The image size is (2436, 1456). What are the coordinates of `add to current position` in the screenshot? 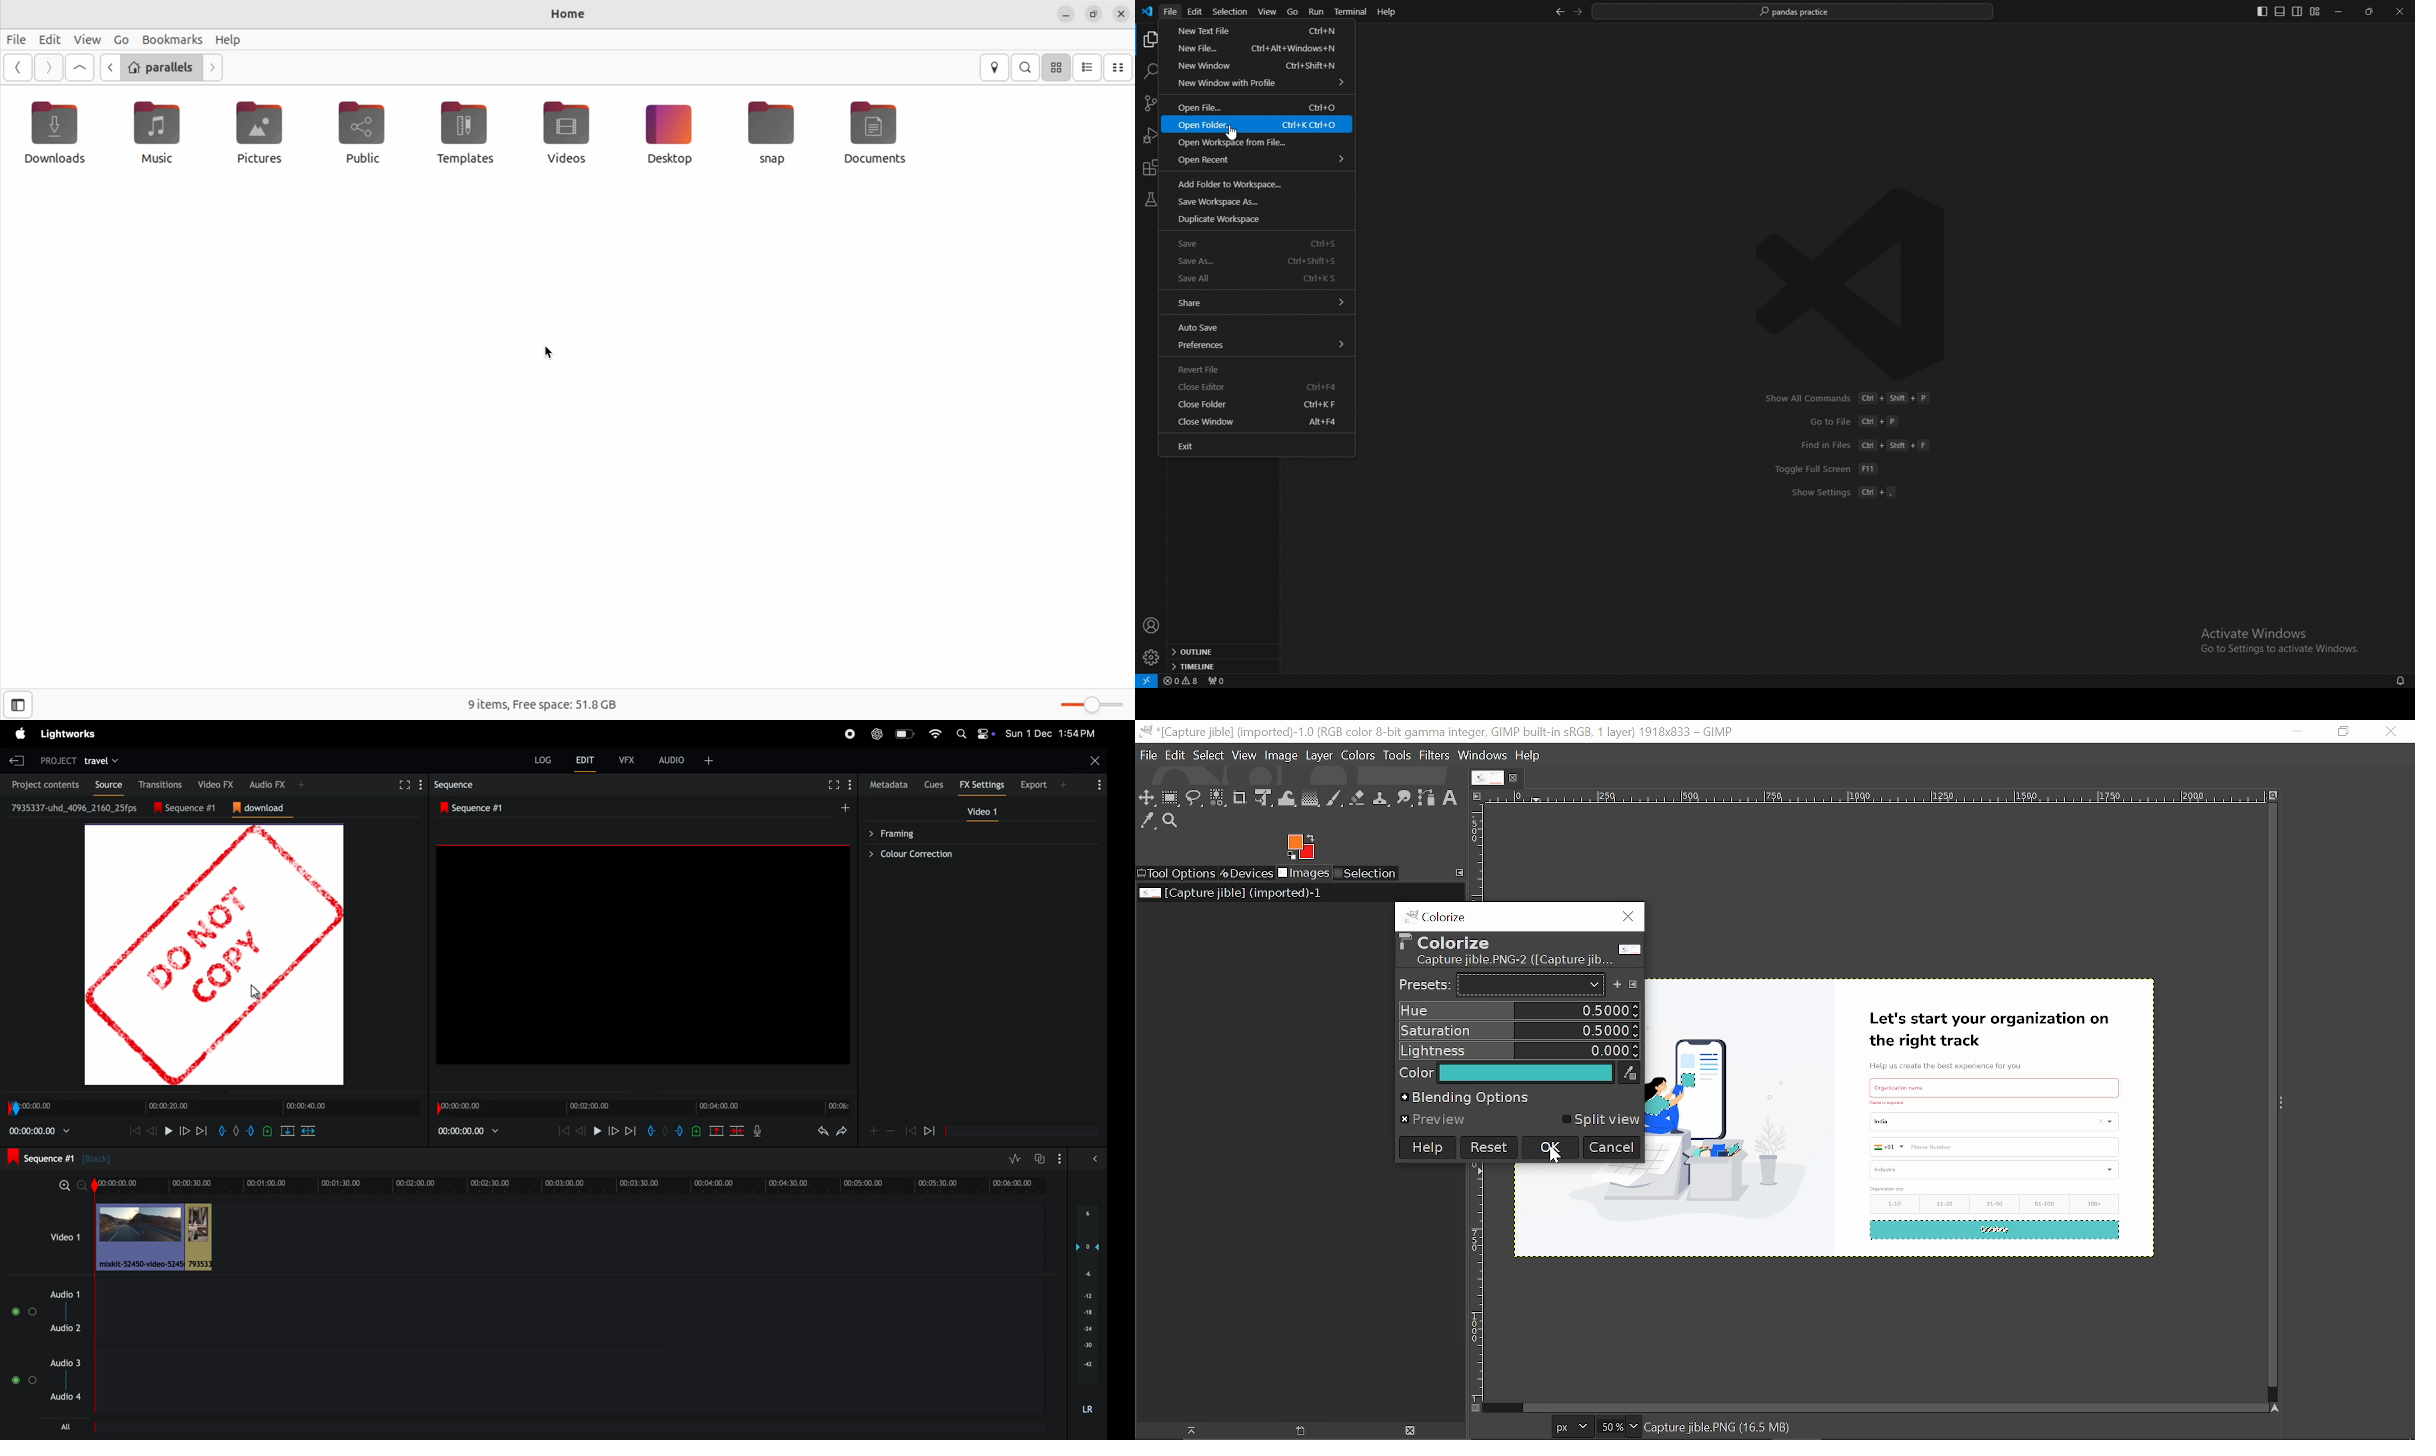 It's located at (267, 1131).